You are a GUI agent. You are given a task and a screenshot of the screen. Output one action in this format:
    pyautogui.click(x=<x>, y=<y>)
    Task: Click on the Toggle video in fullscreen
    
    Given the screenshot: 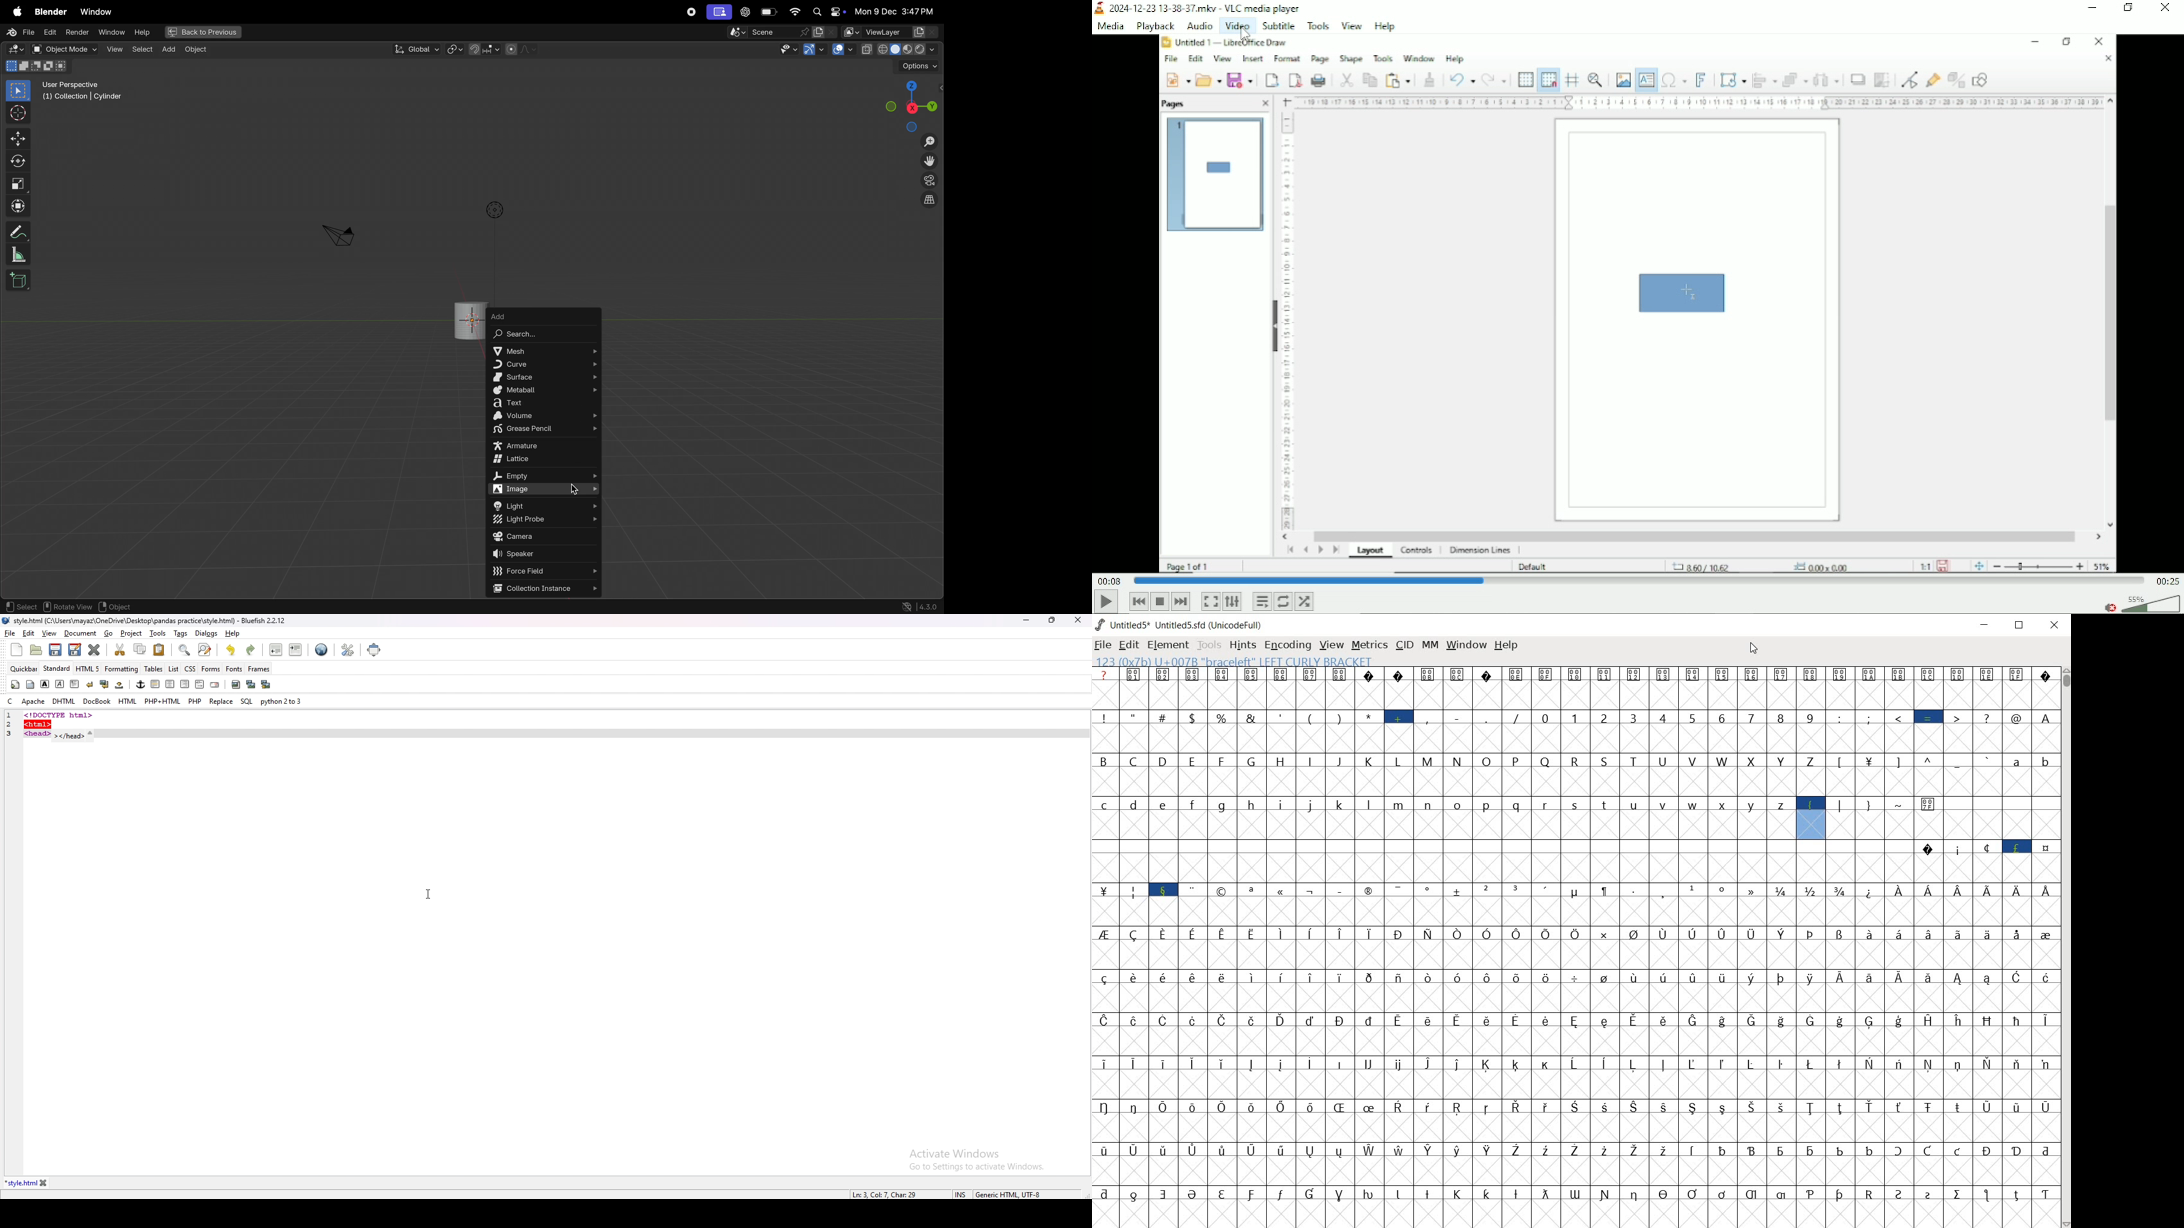 What is the action you would take?
    pyautogui.click(x=1210, y=602)
    